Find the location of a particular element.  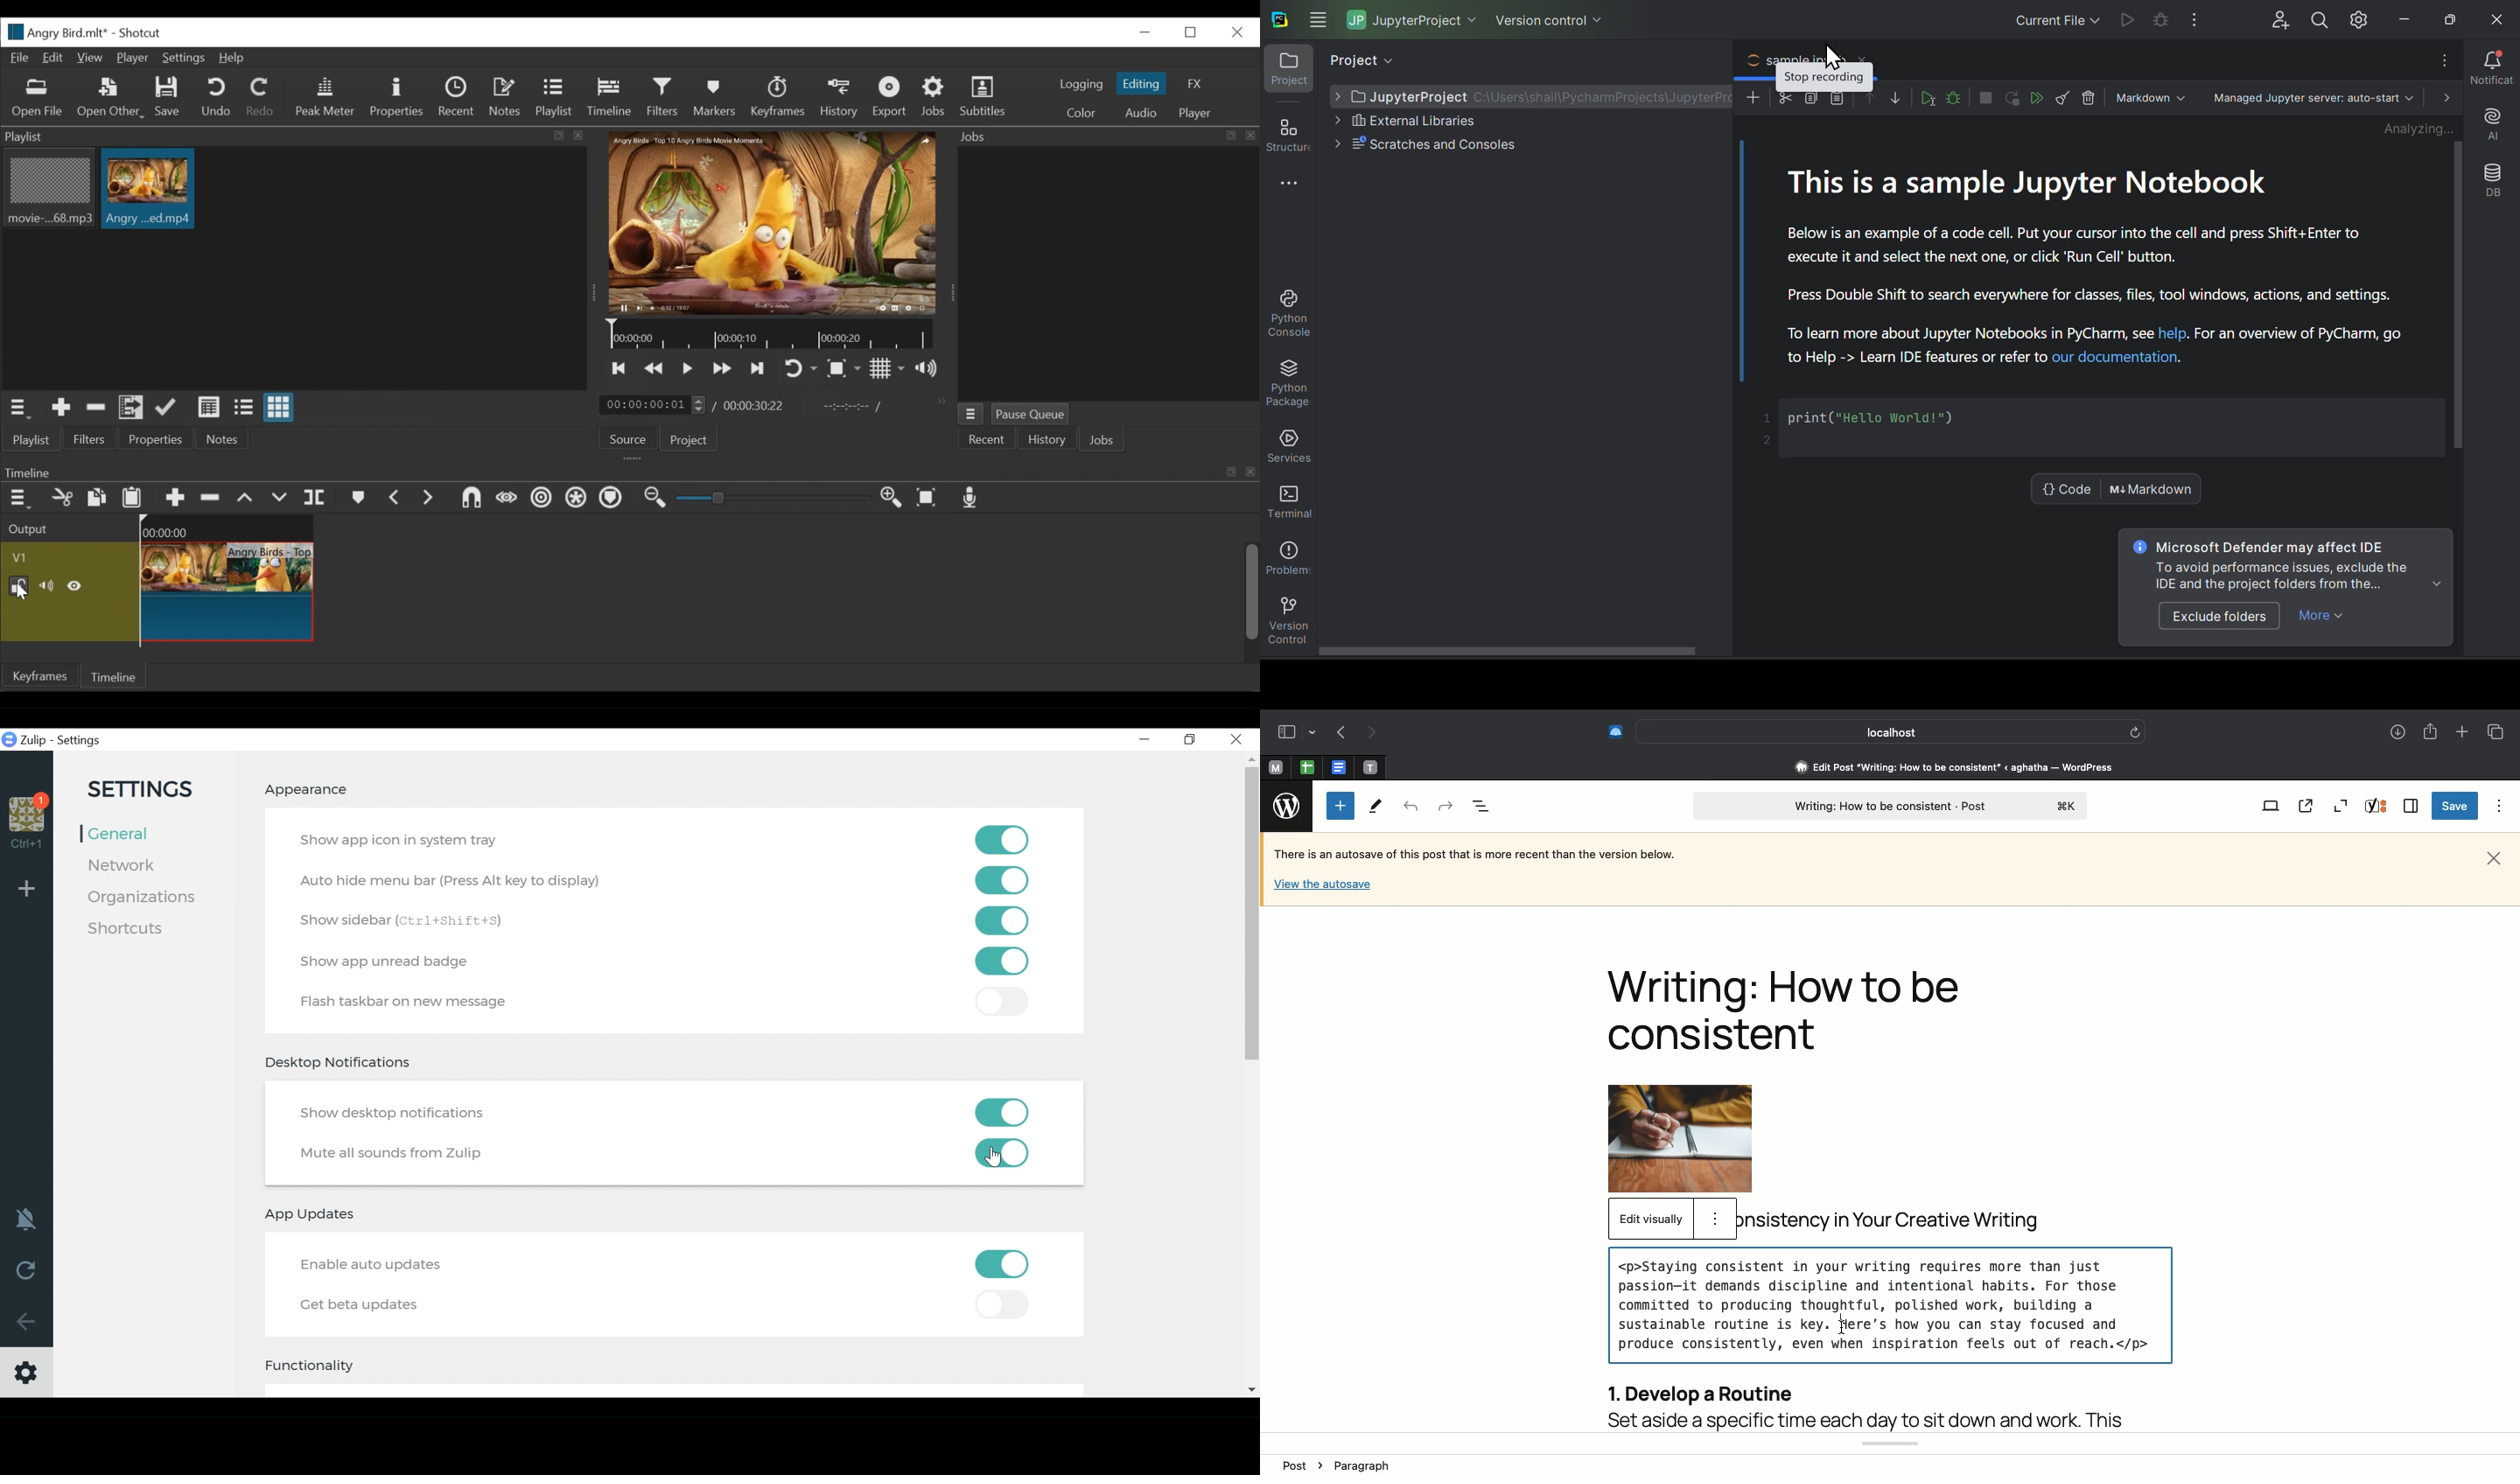

toggle is located at coordinates (1003, 1001).